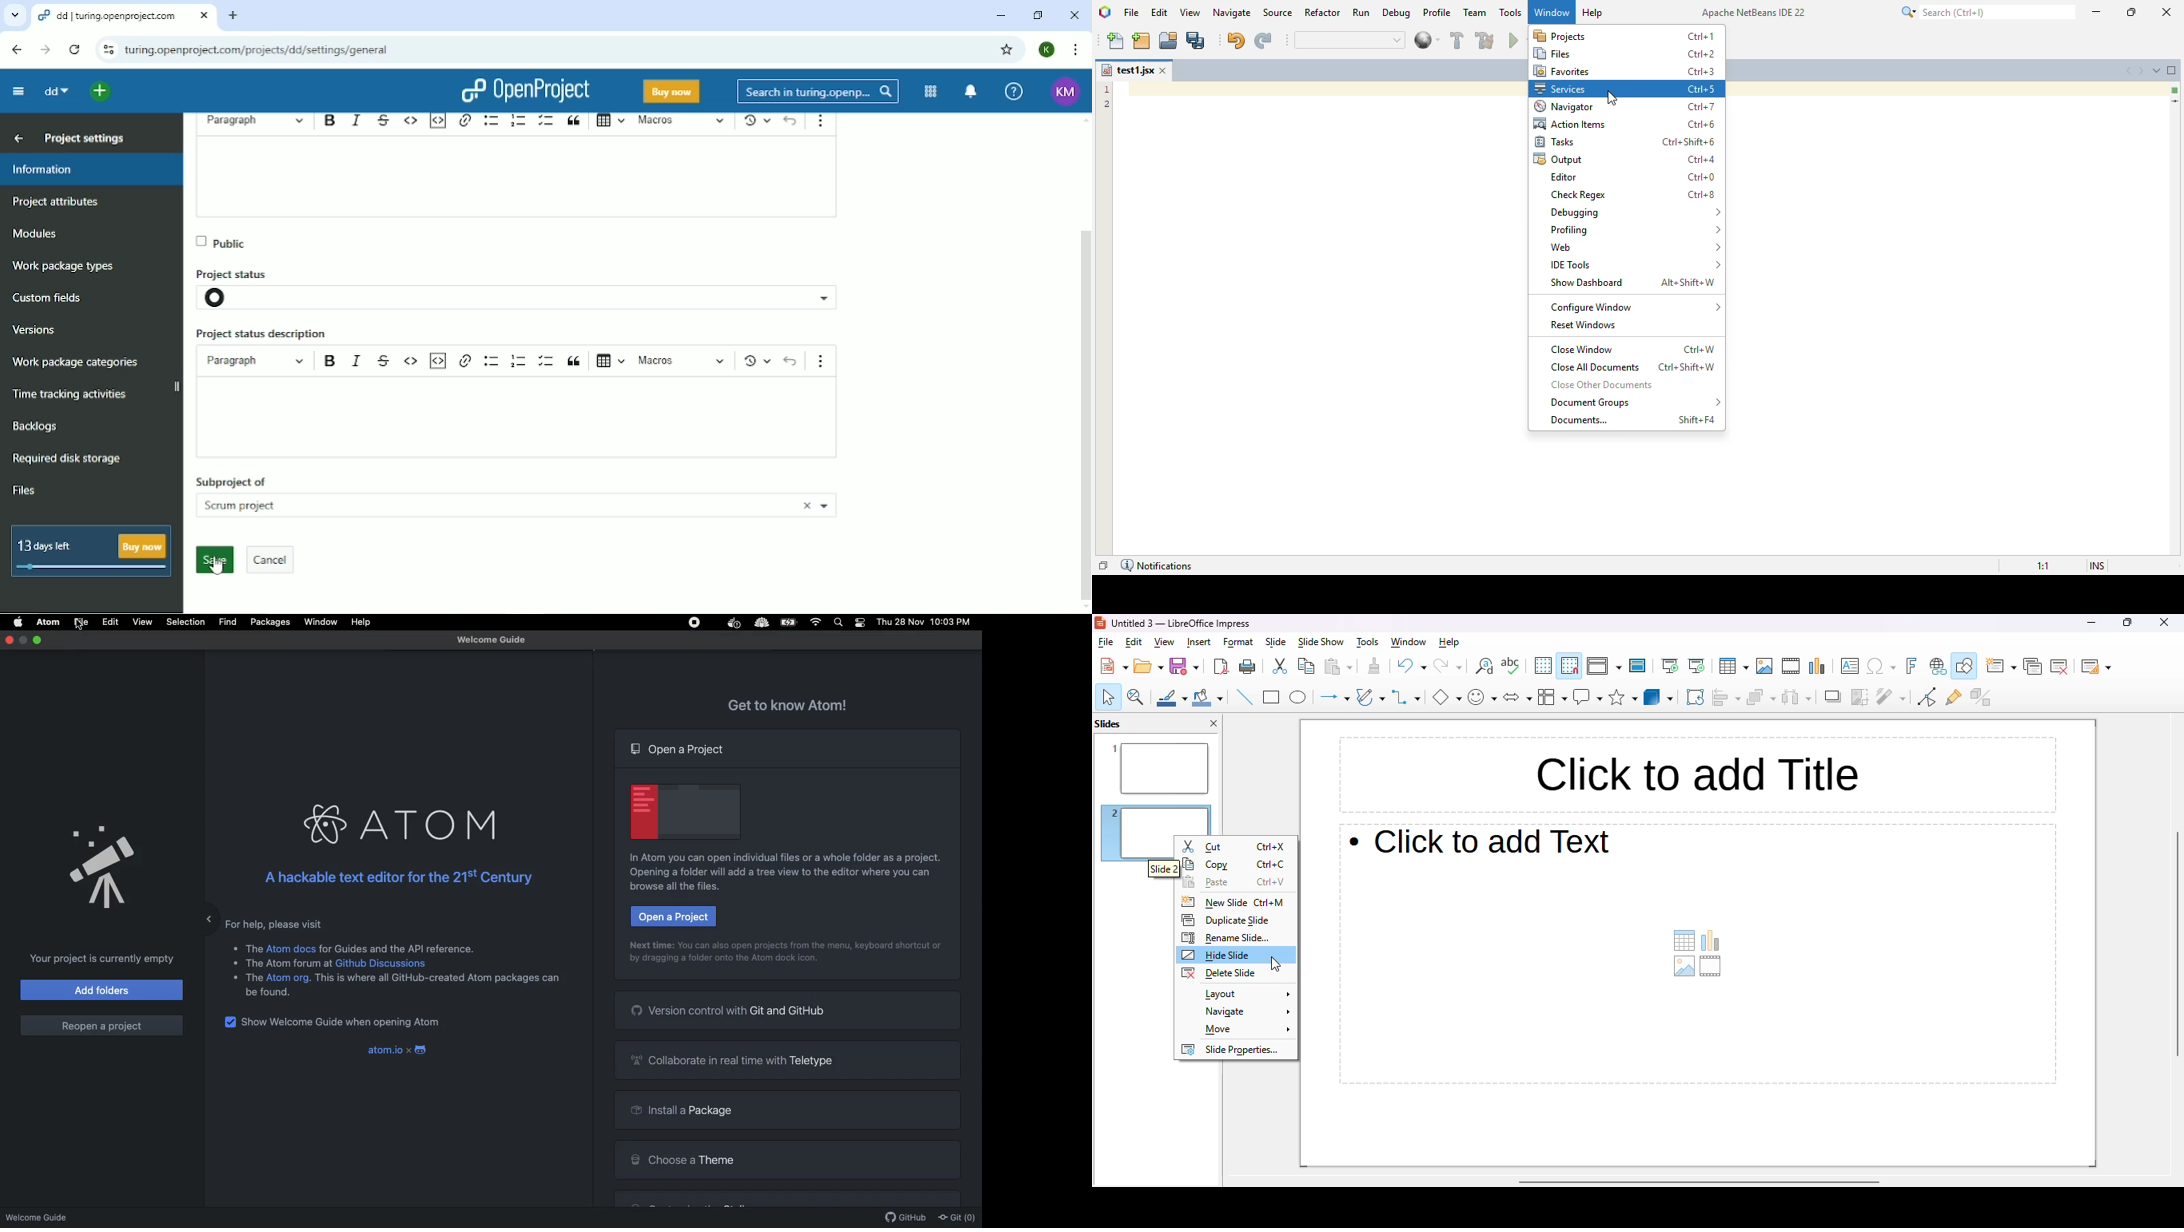 The height and width of the screenshot is (1232, 2184). What do you see at coordinates (679, 1112) in the screenshot?
I see `Install a package` at bounding box center [679, 1112].